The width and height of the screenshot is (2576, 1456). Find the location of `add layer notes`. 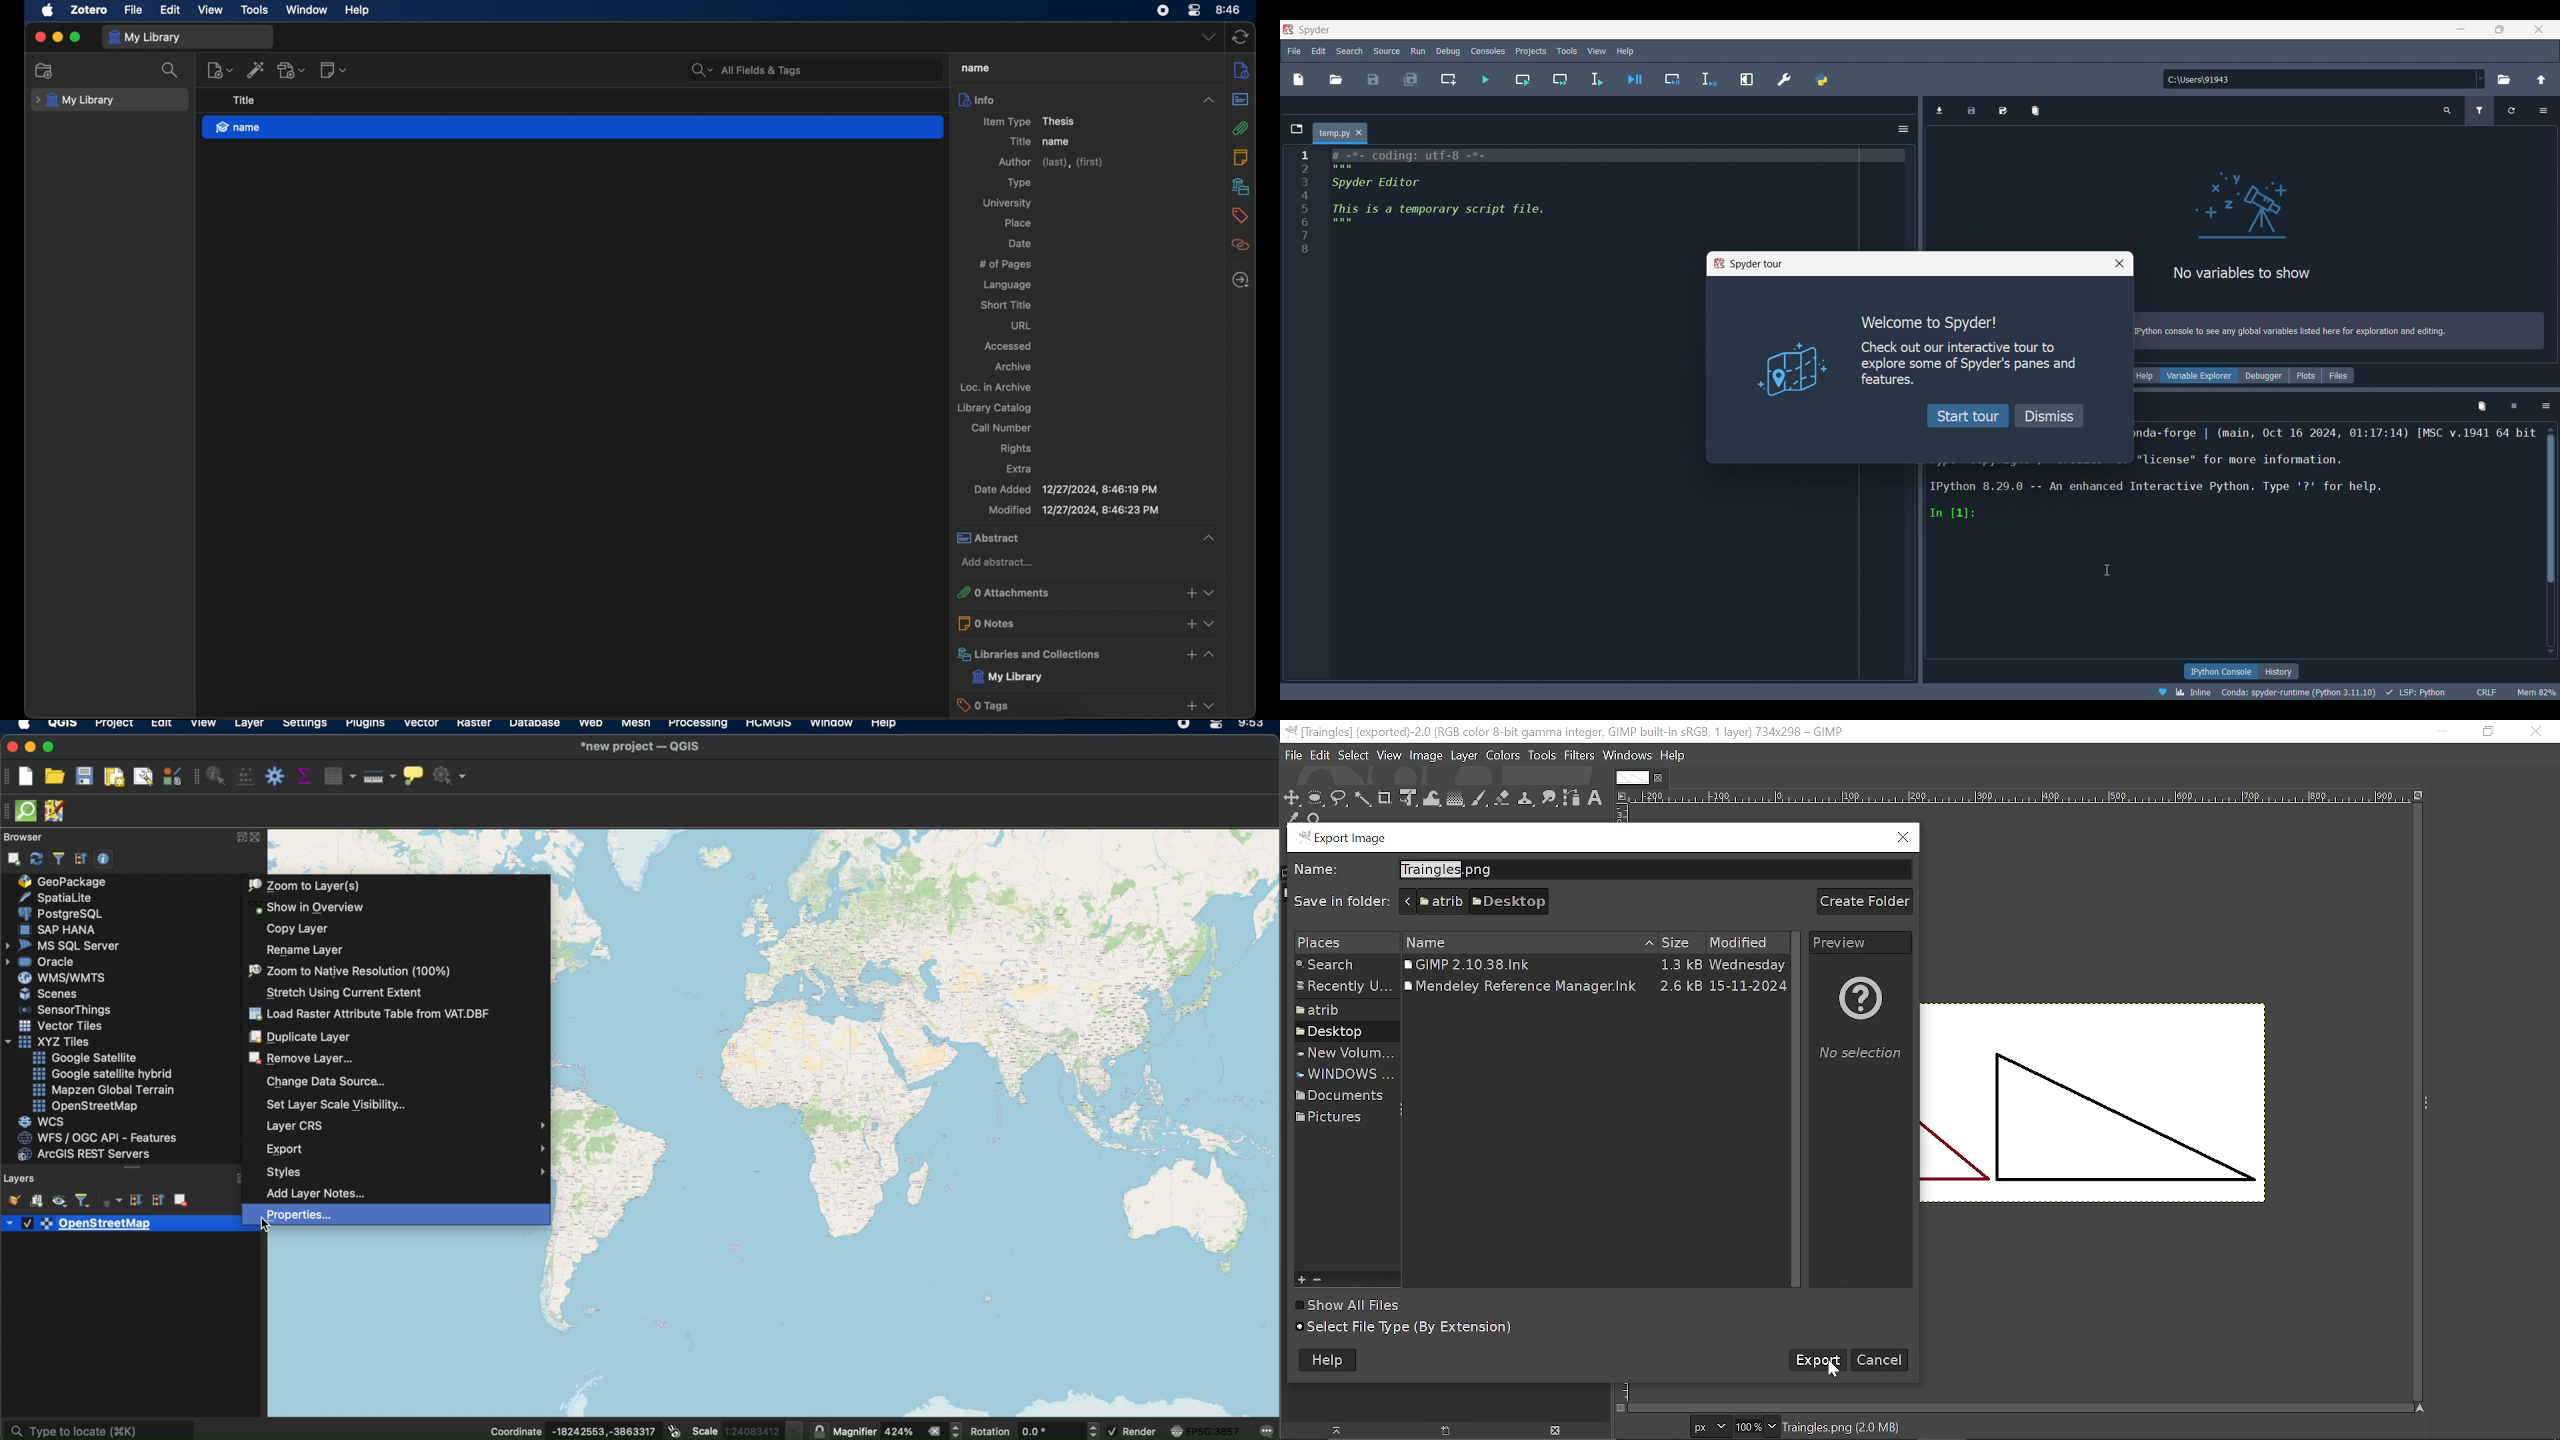

add layer notes is located at coordinates (323, 1194).